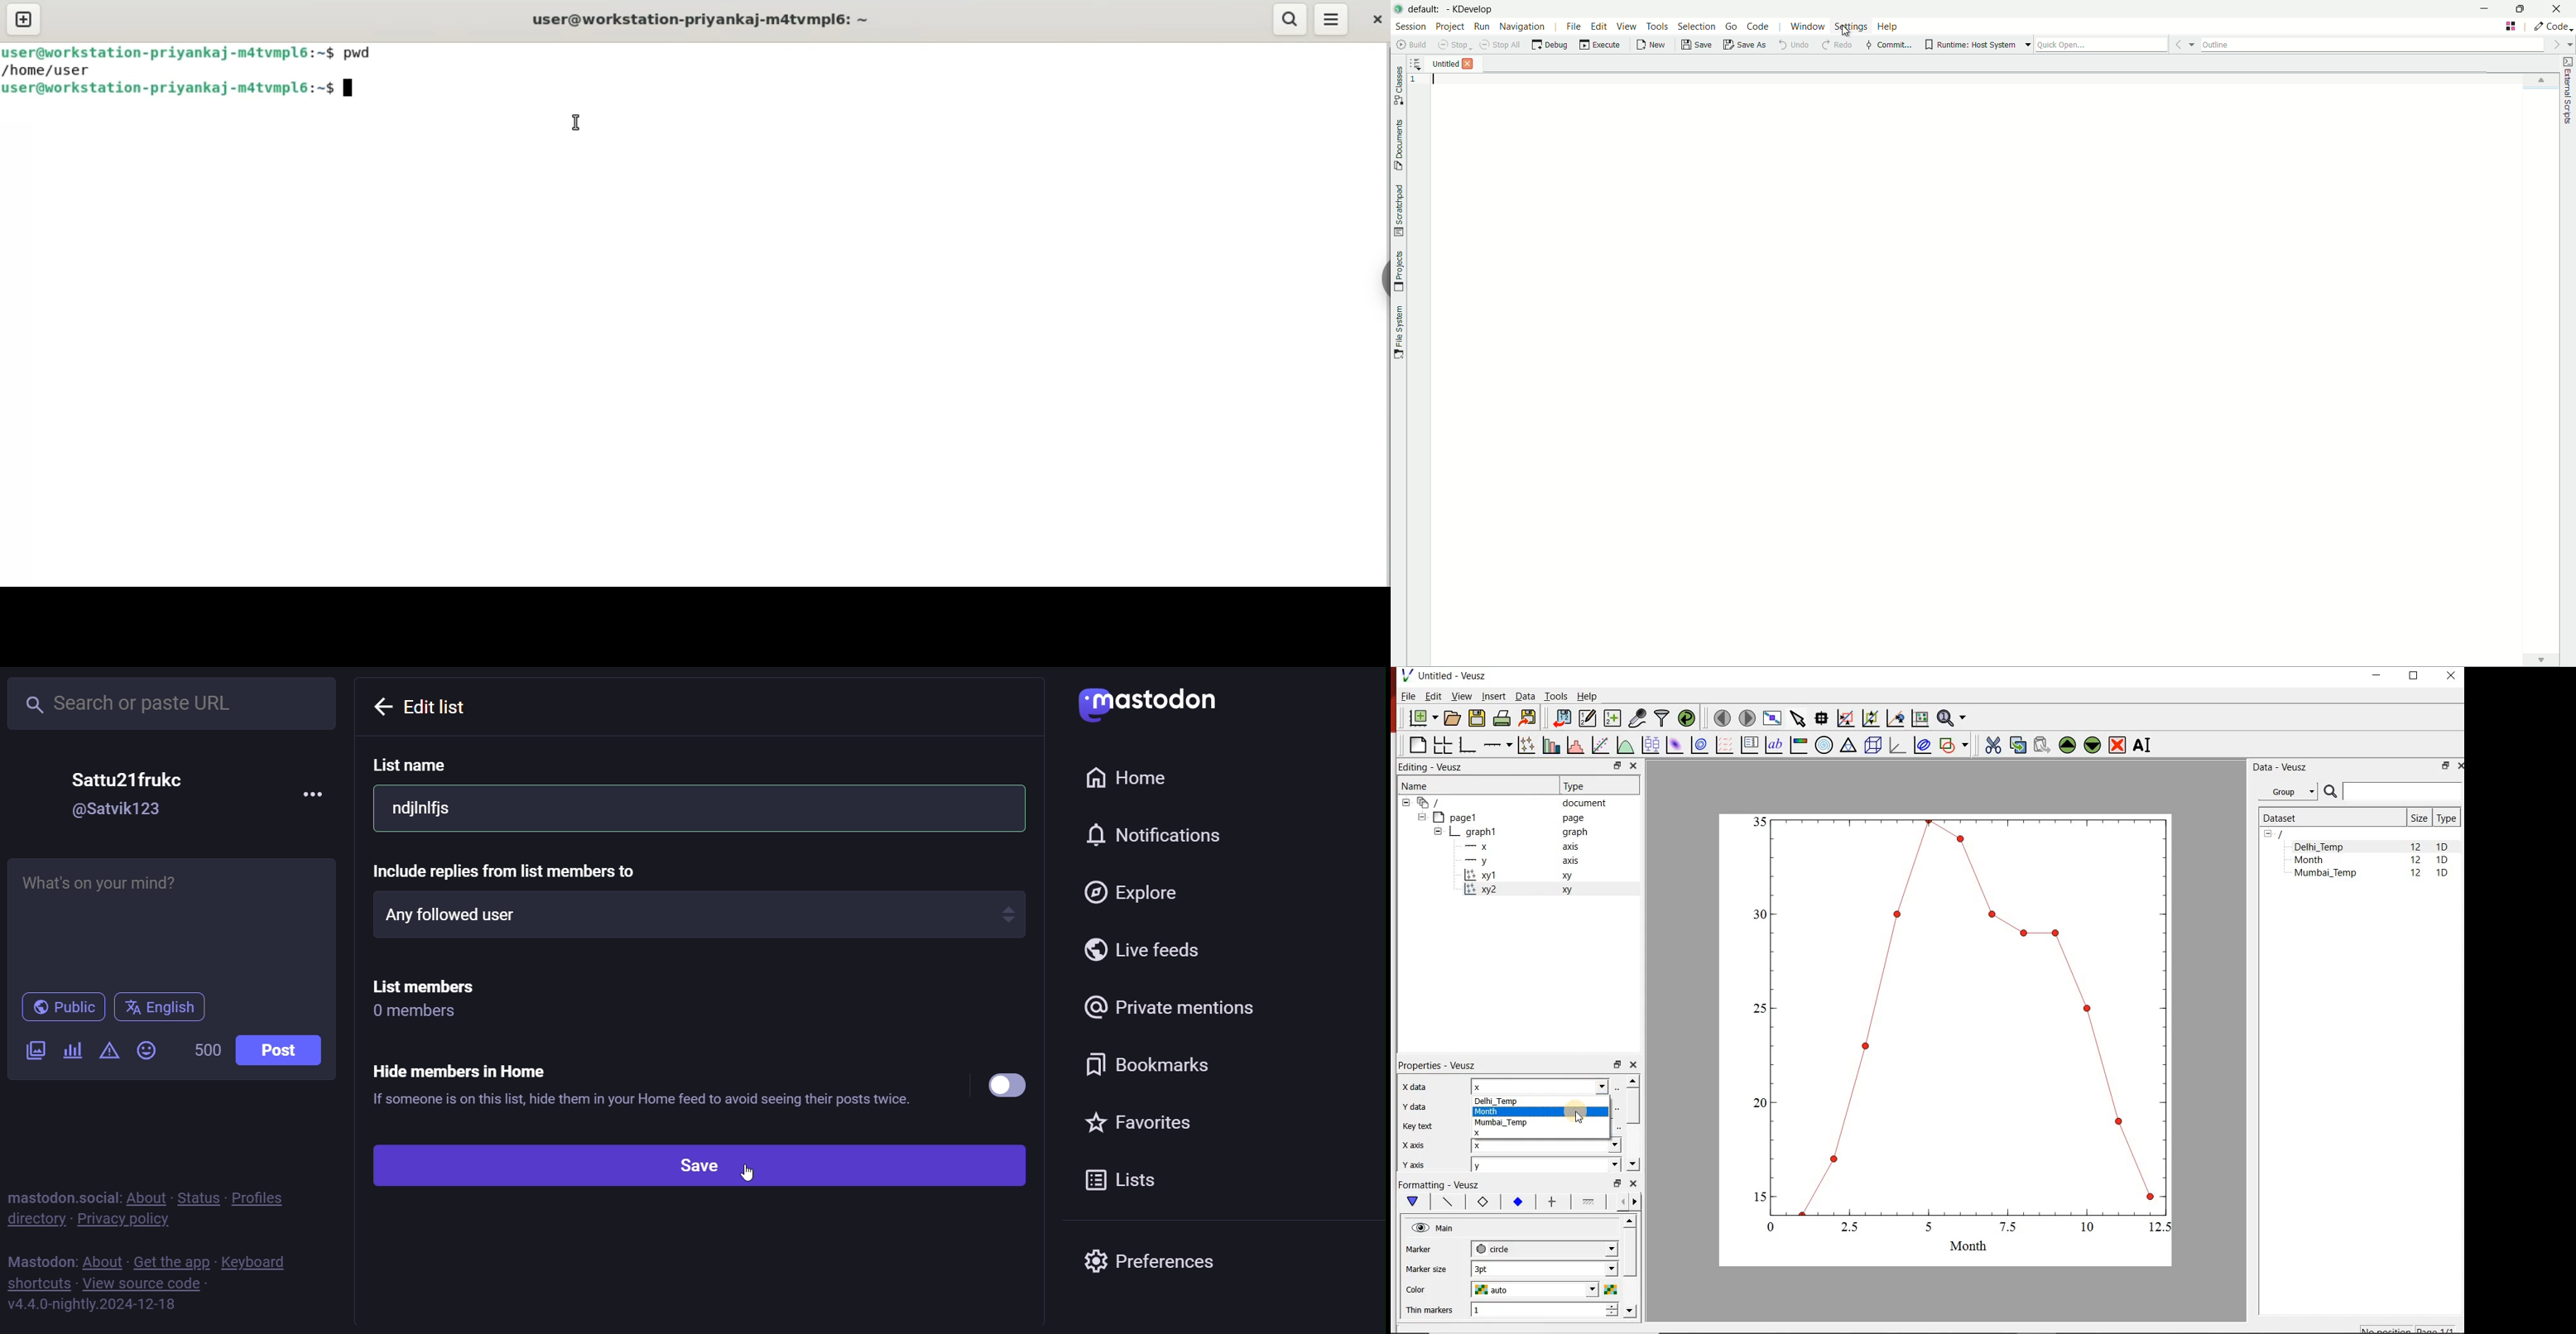 The height and width of the screenshot is (1344, 2576). I want to click on preferences, so click(1150, 1257).